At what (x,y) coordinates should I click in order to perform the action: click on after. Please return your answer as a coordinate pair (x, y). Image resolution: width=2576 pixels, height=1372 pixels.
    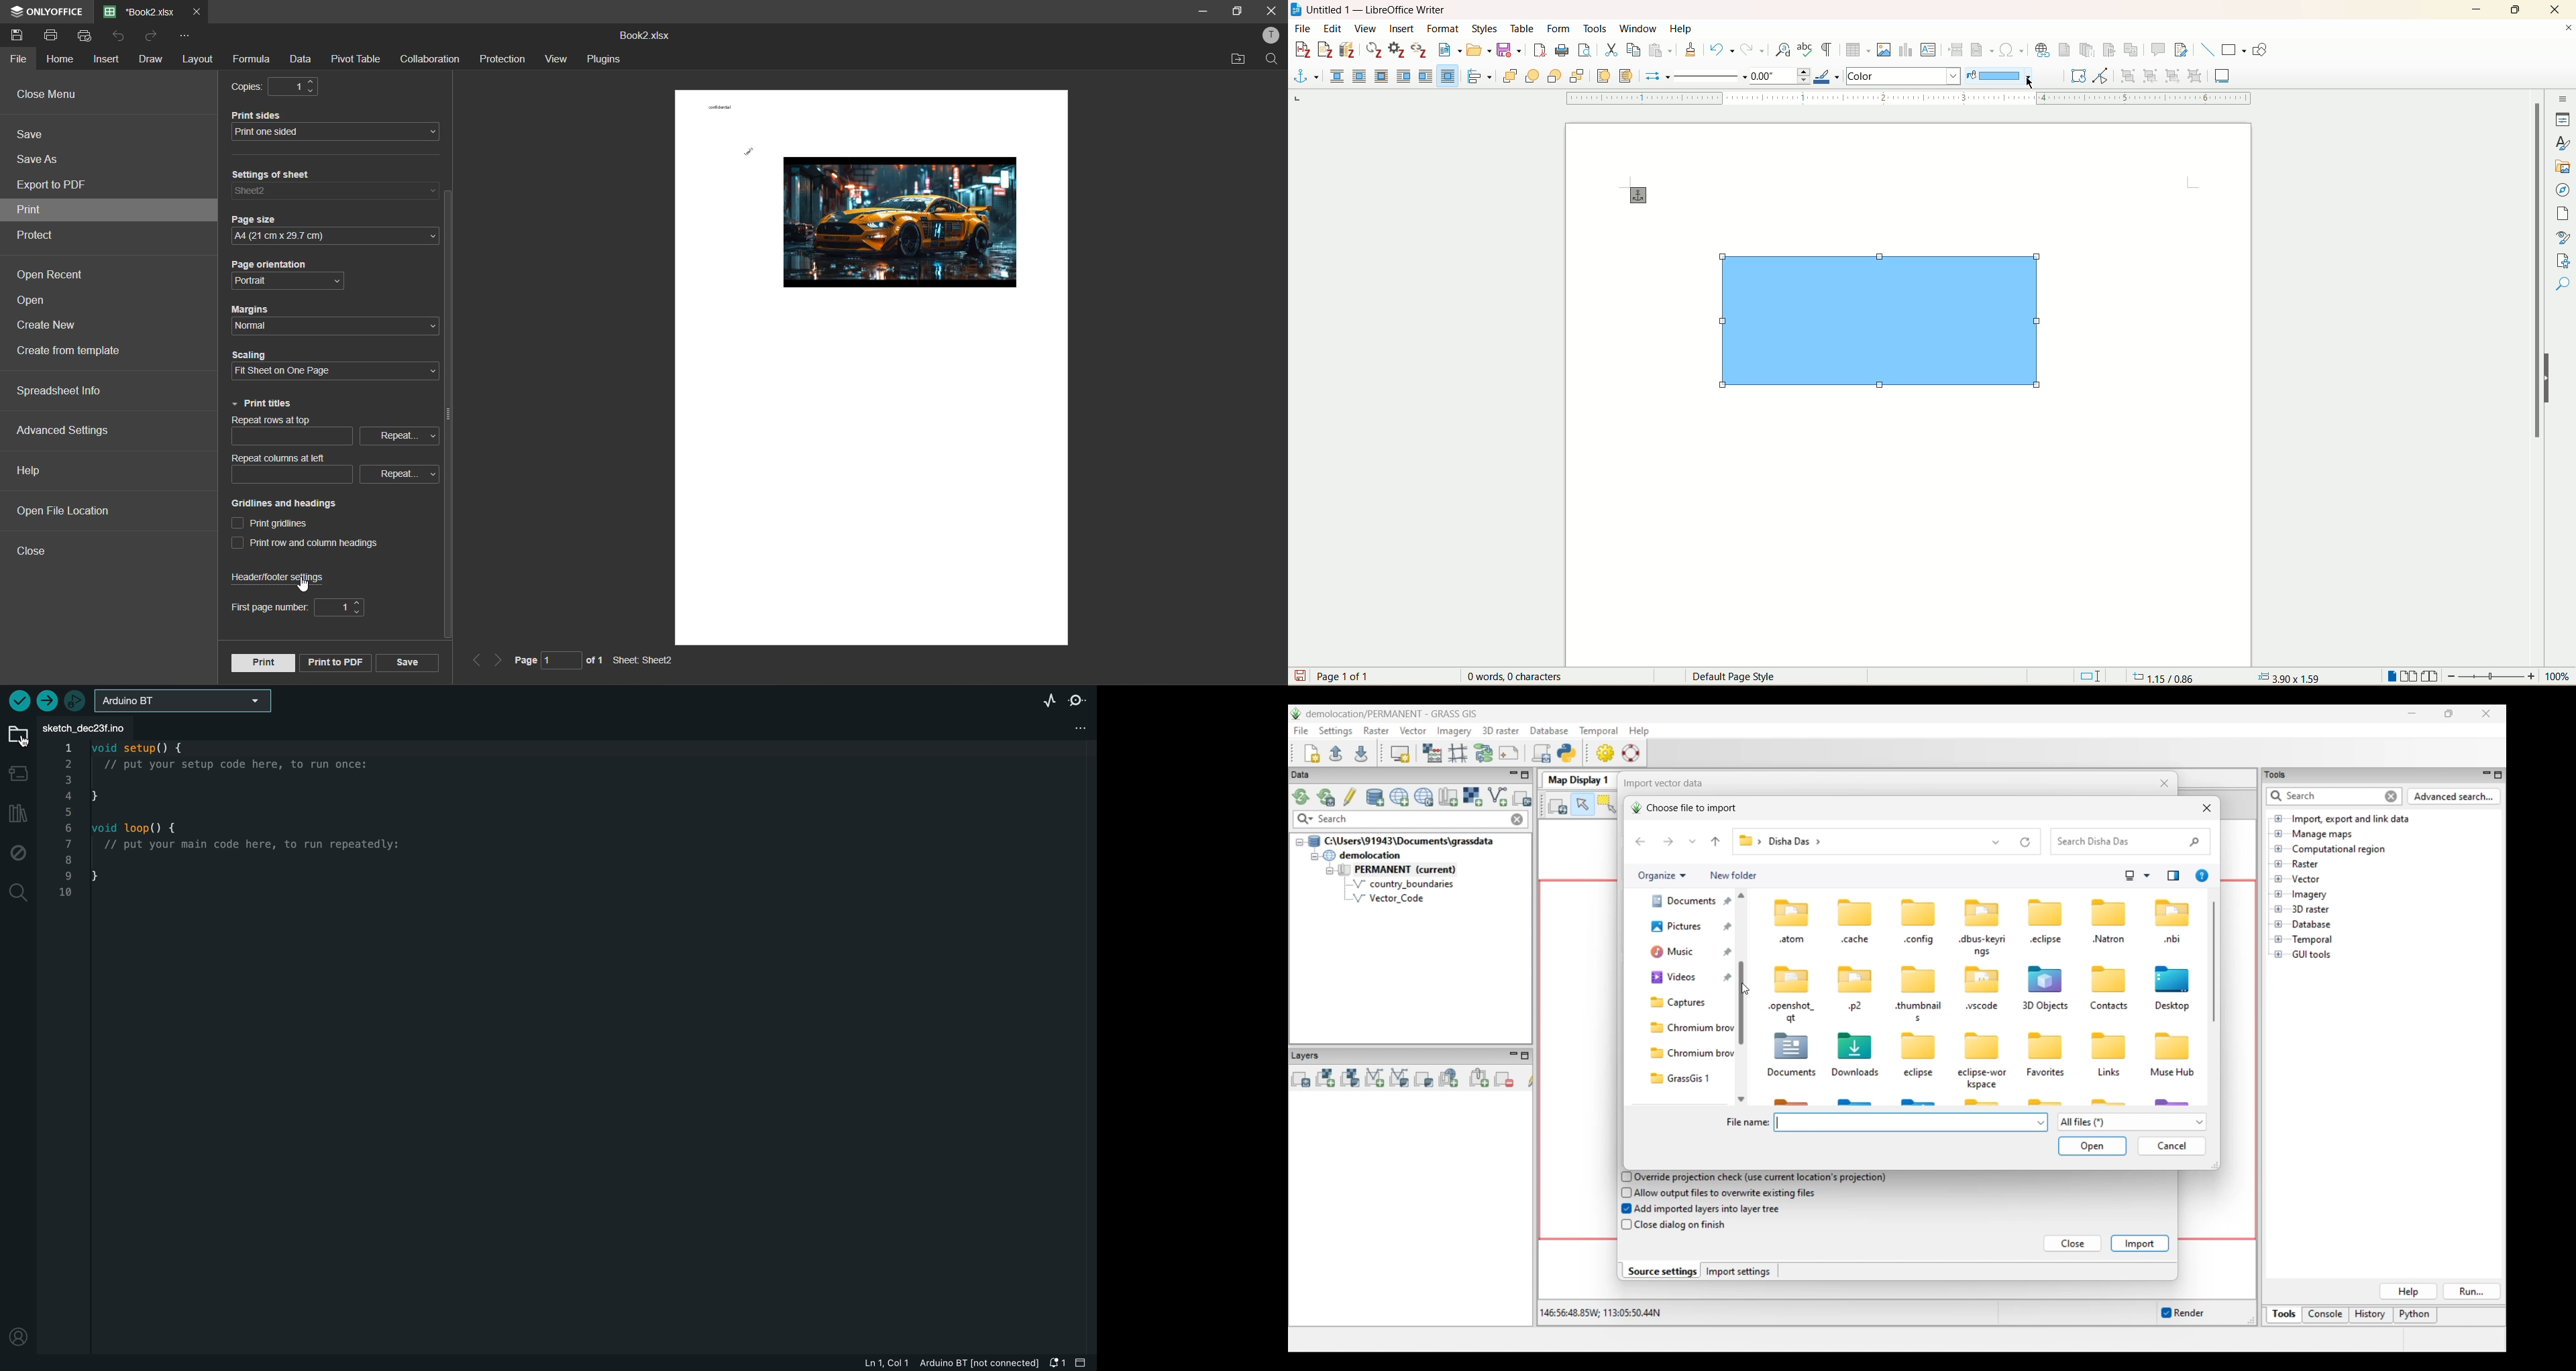
    Looking at the image, I should click on (1426, 76).